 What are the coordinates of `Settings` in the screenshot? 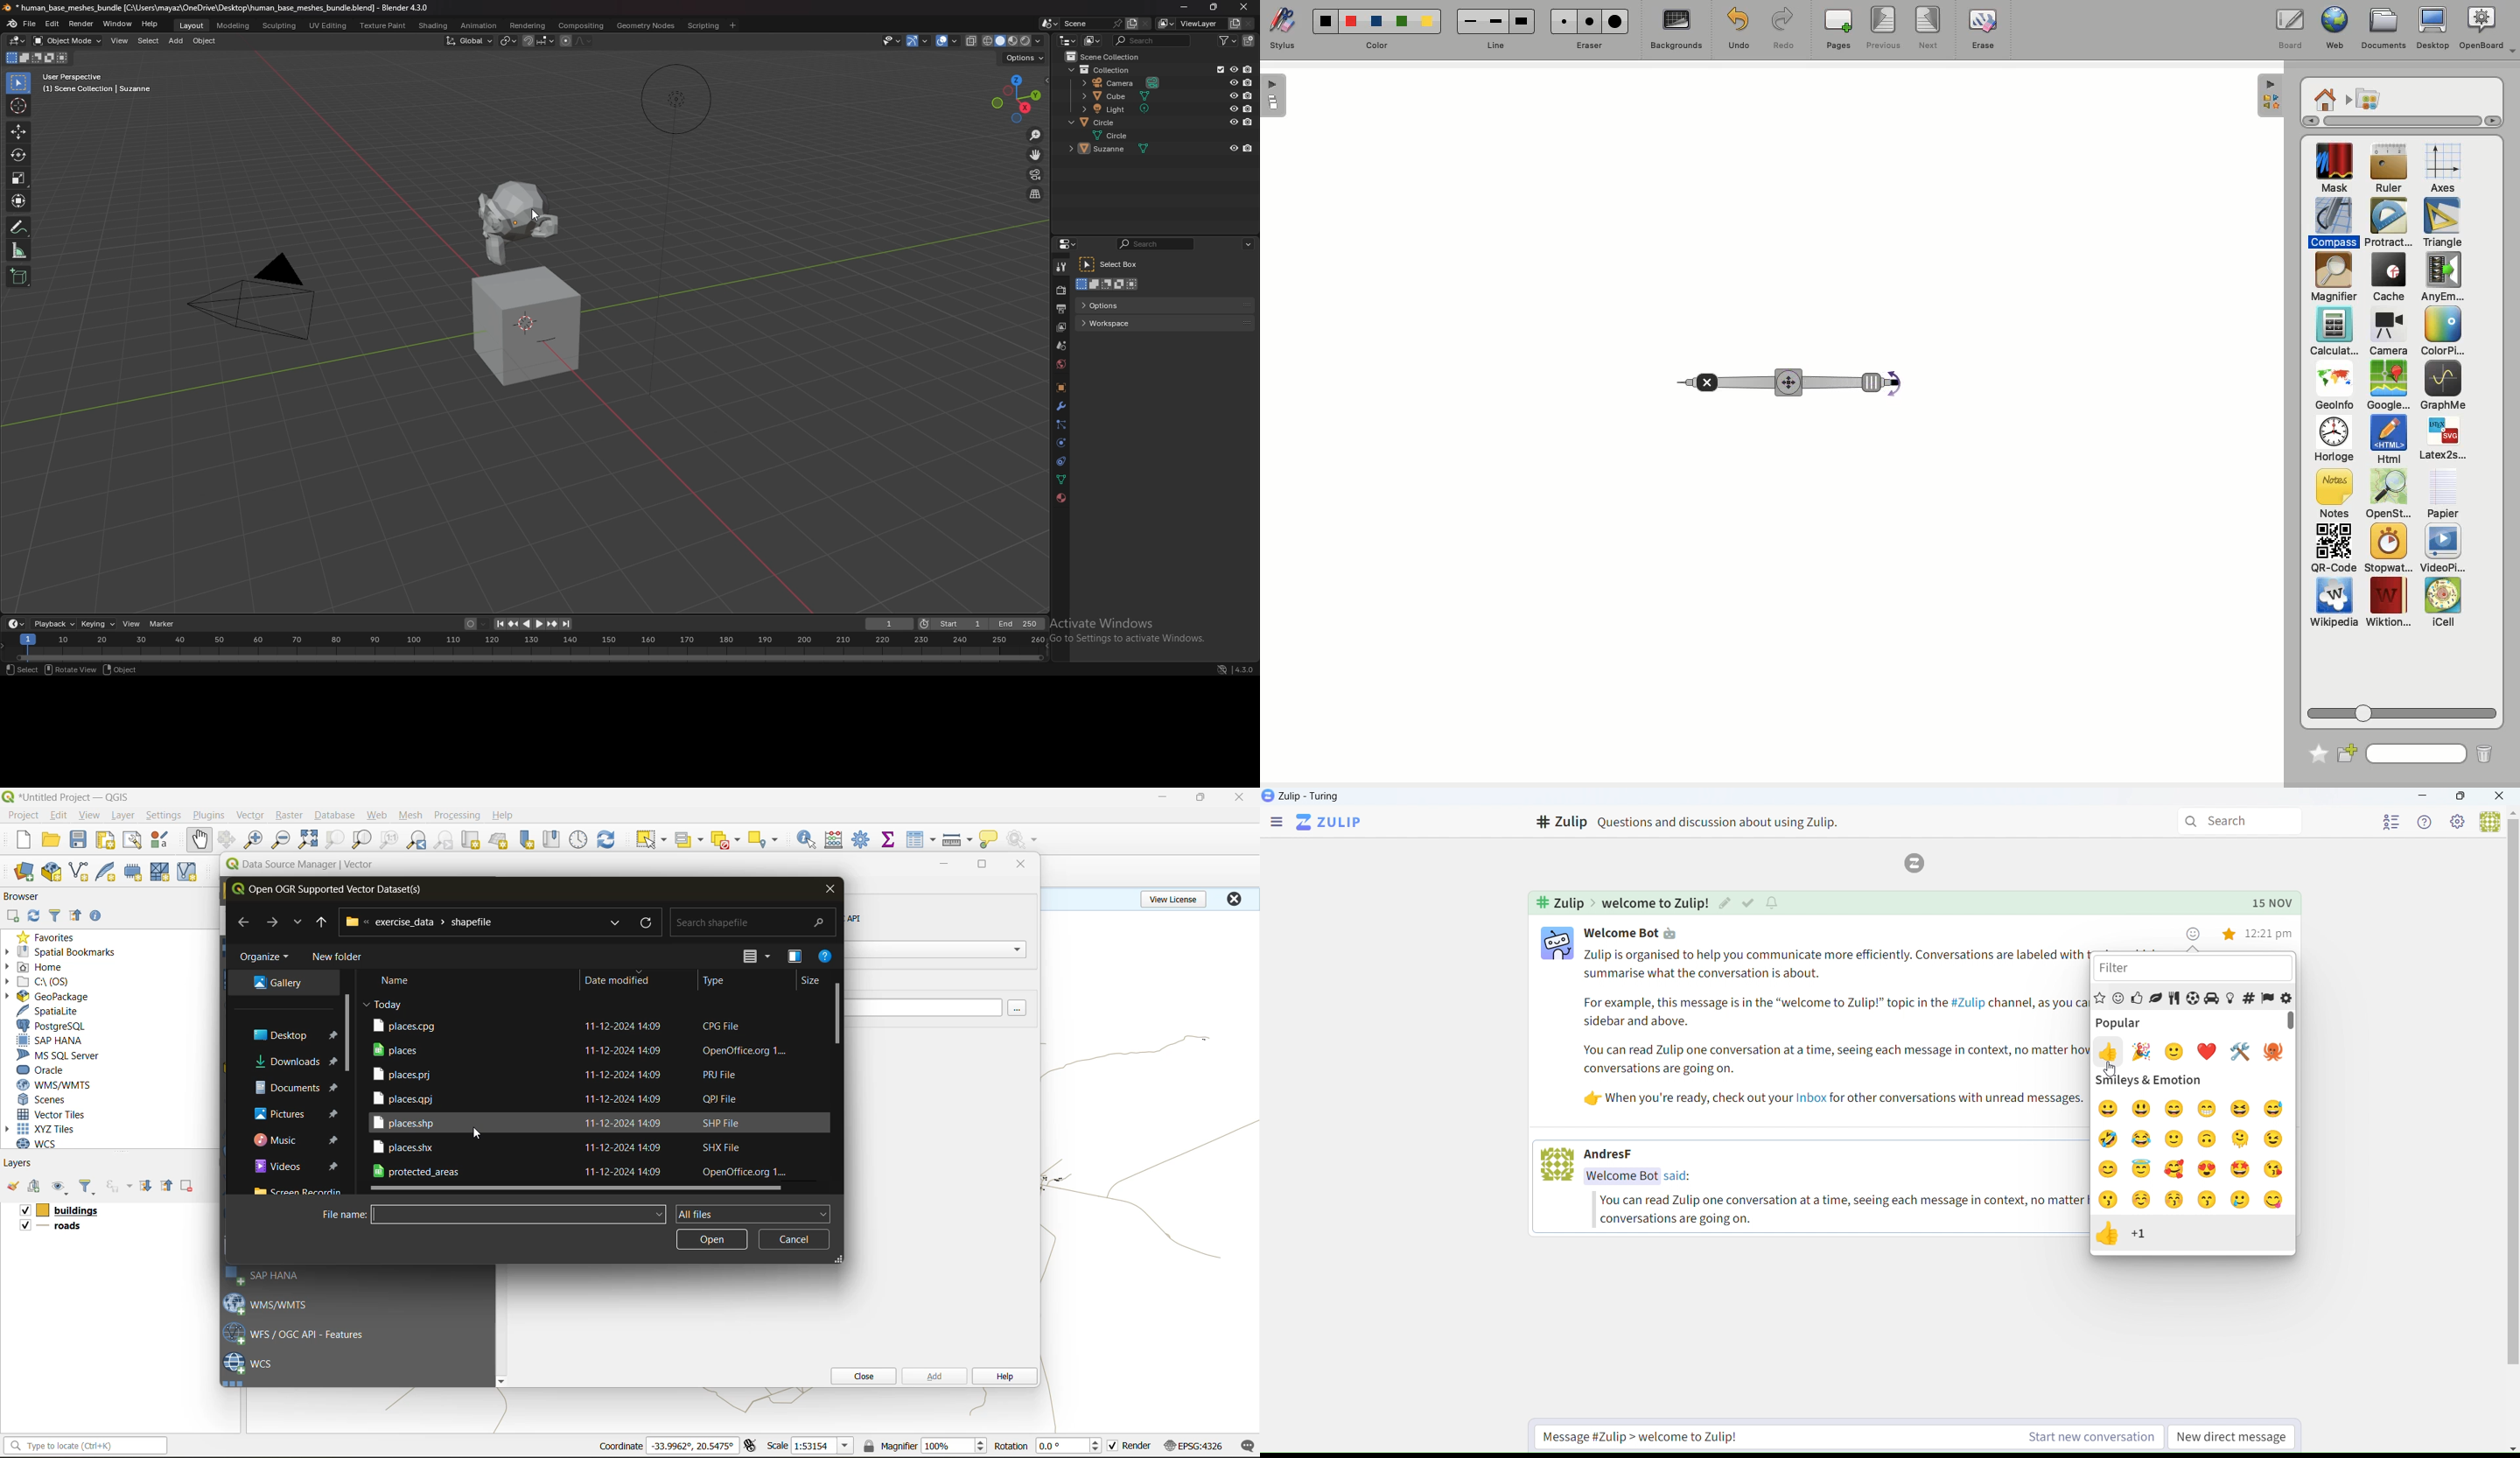 It's located at (2458, 823).